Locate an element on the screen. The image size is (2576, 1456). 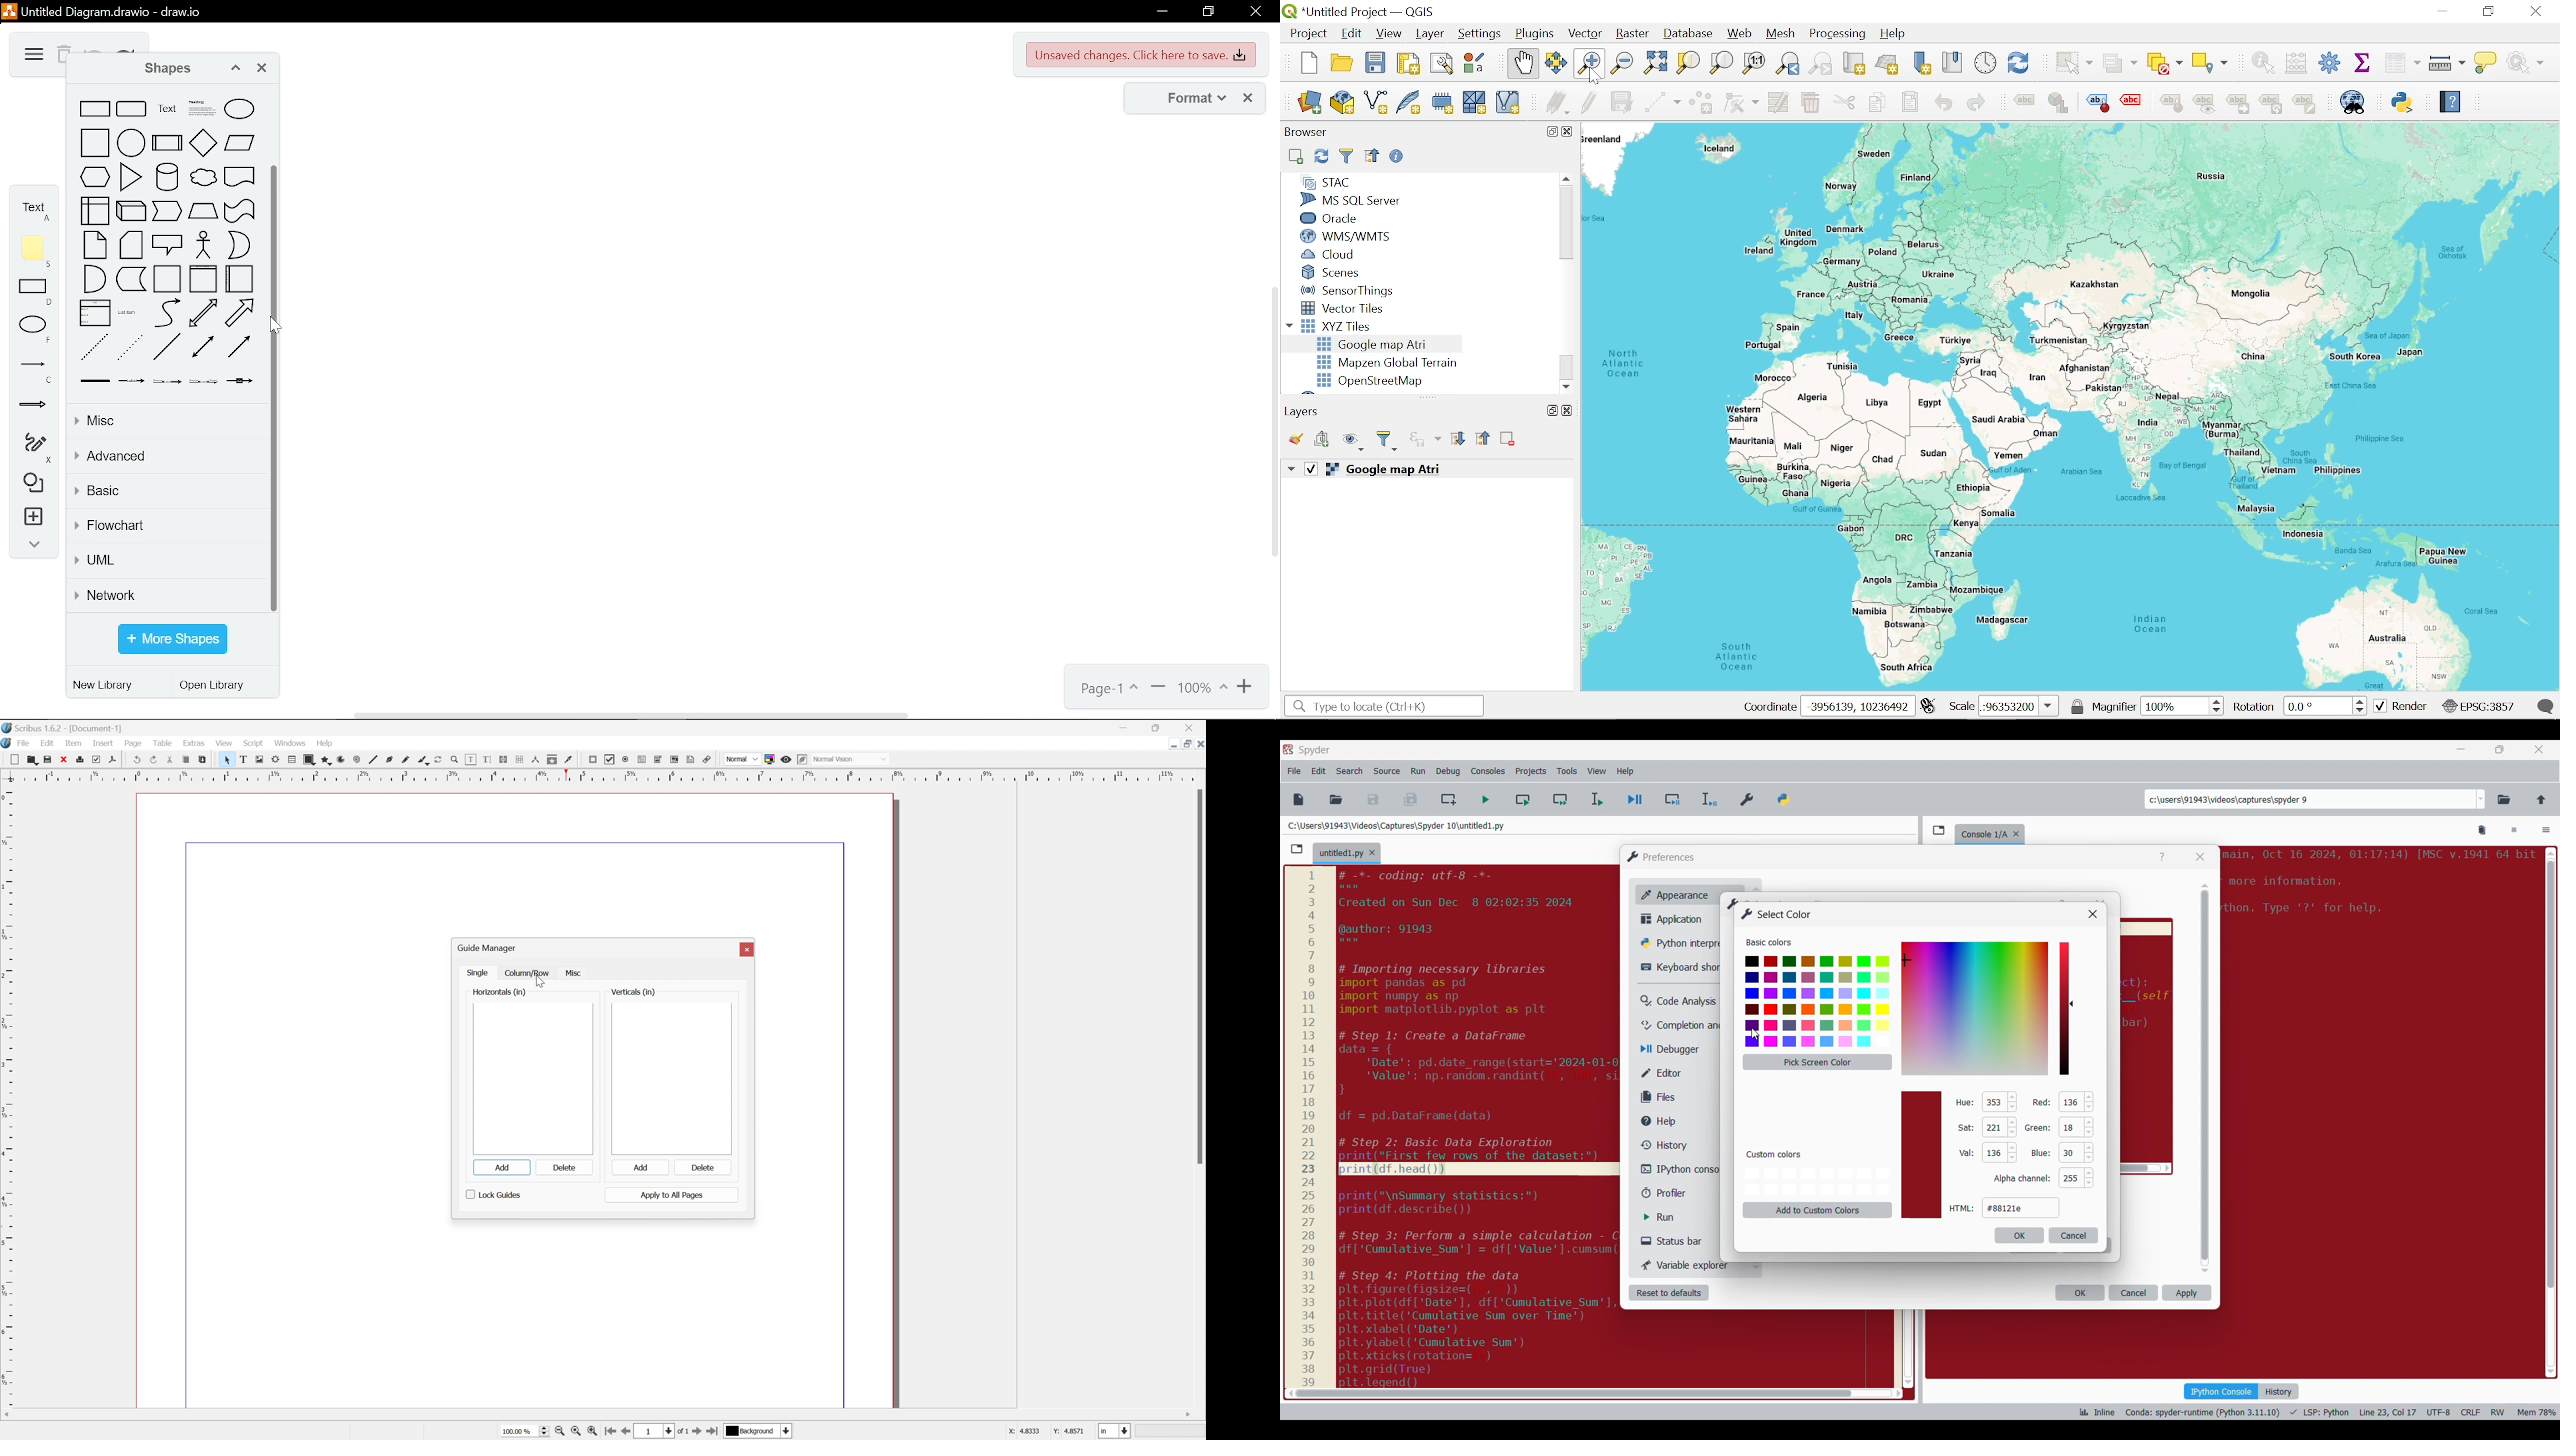
Delete inputs made is located at coordinates (2074, 1235).